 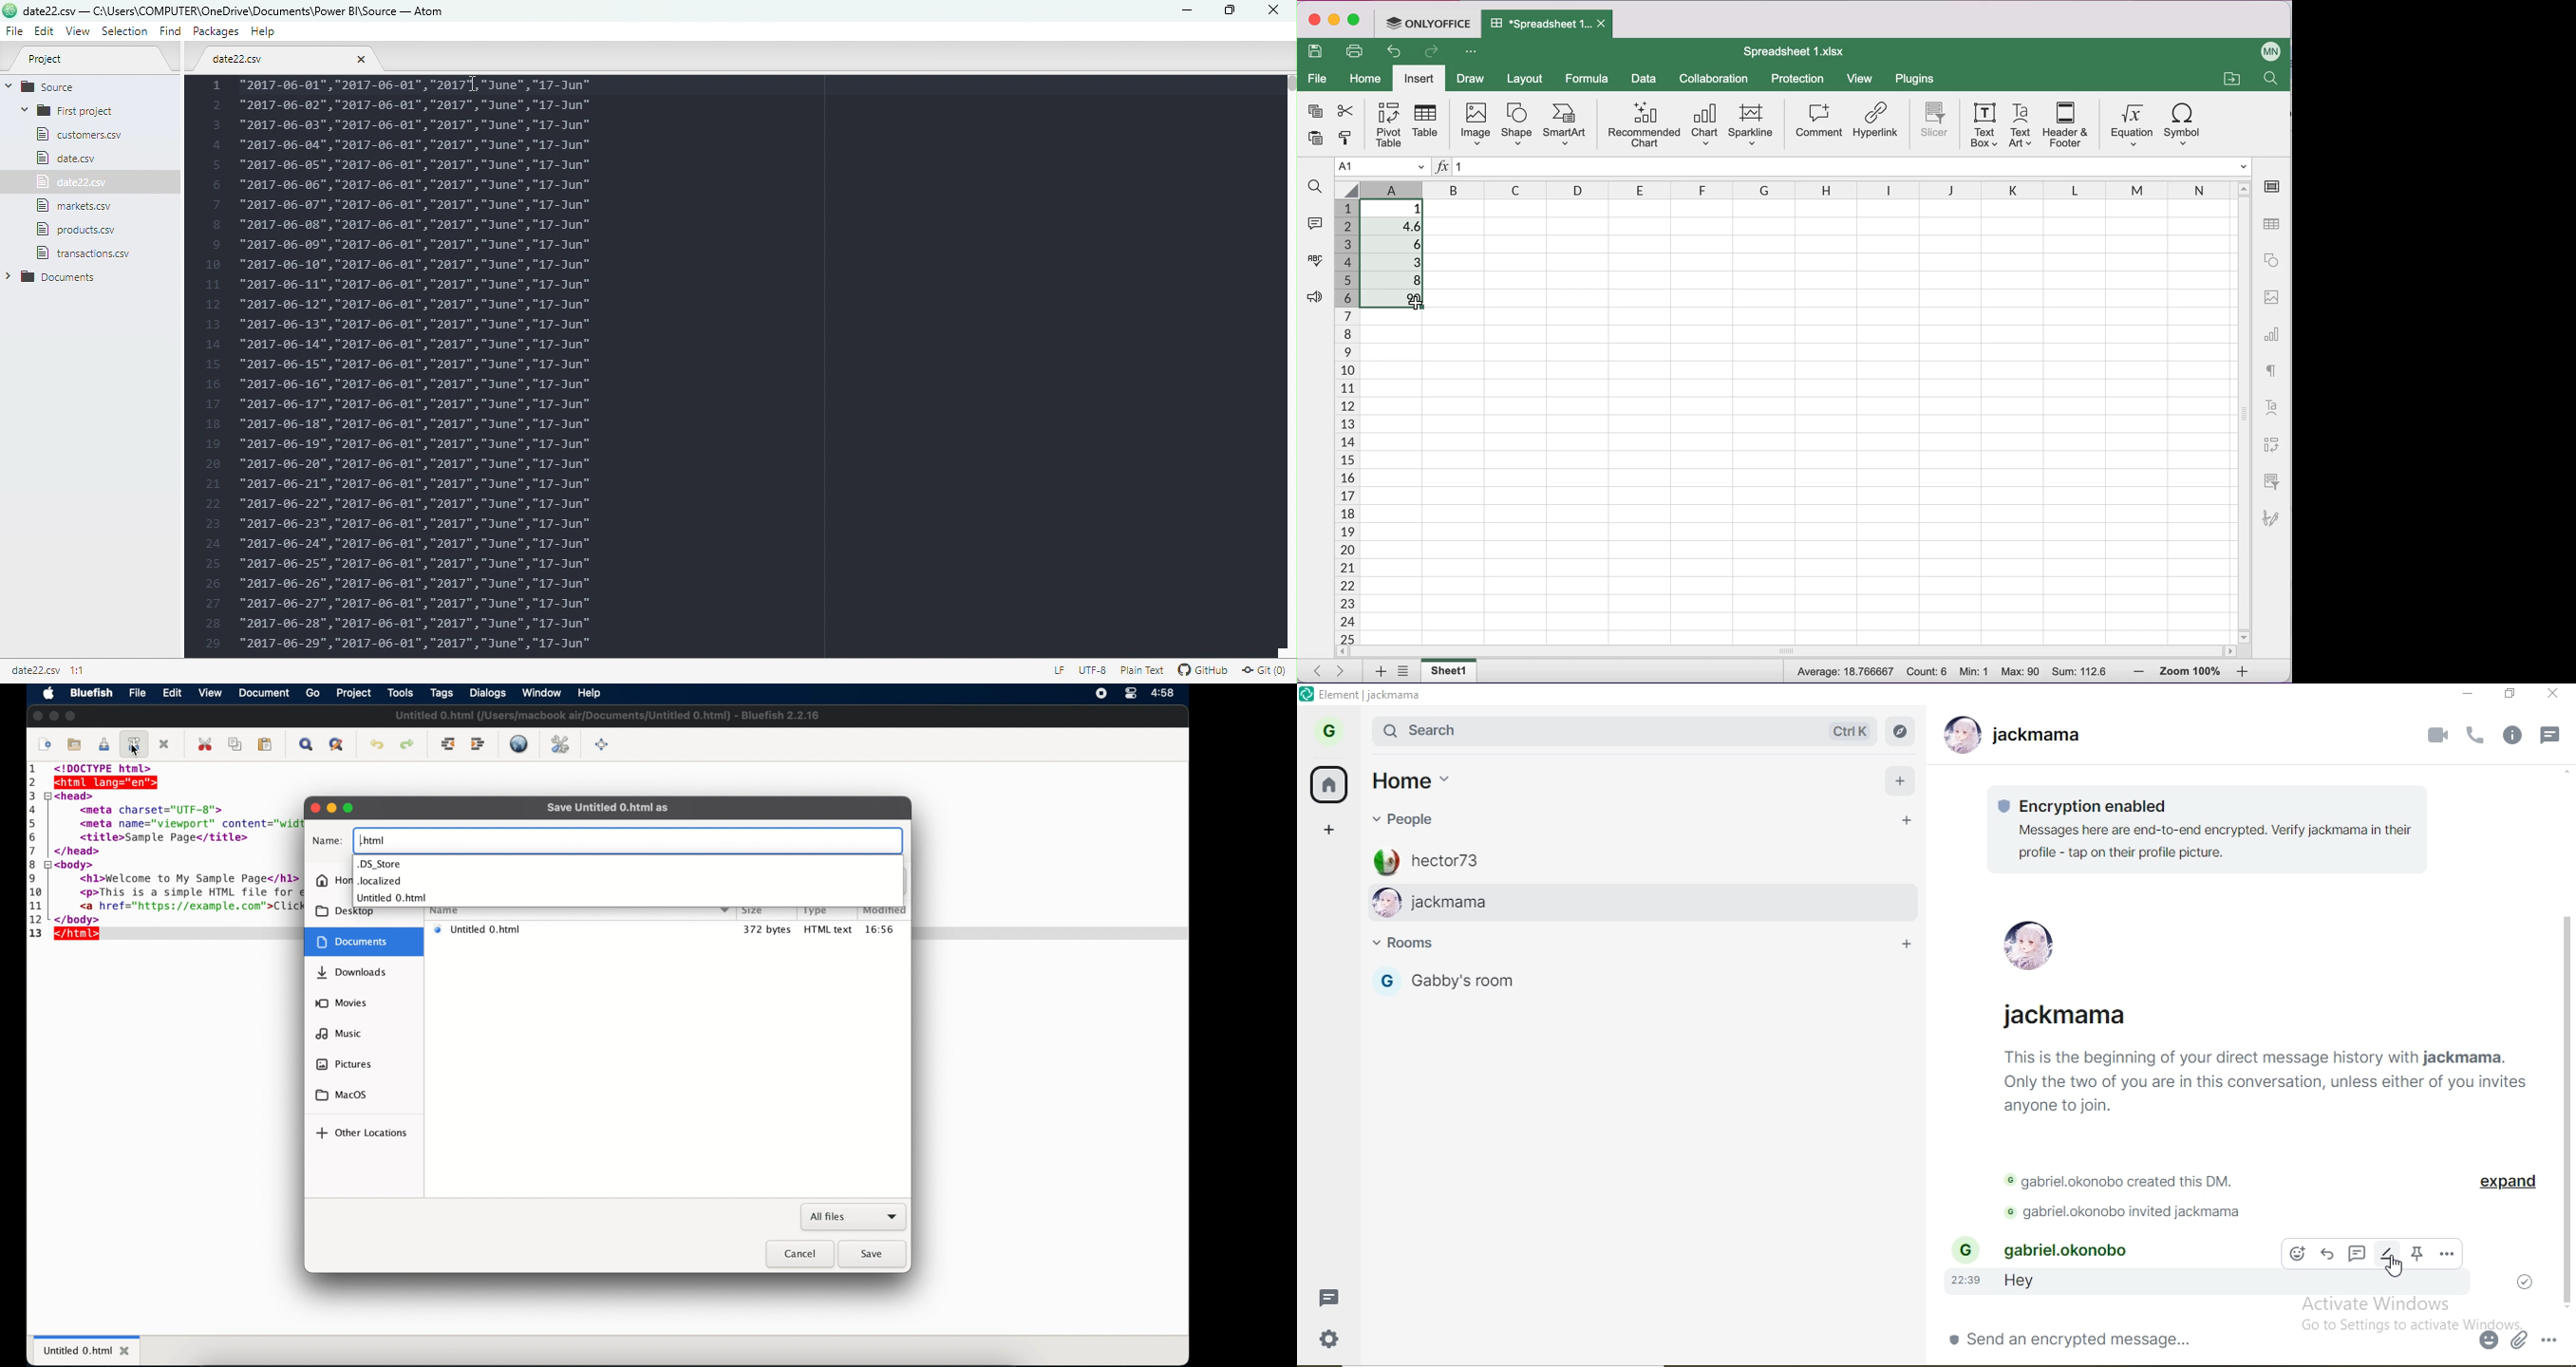 I want to click on Average: 18.766667, so click(x=1841, y=673).